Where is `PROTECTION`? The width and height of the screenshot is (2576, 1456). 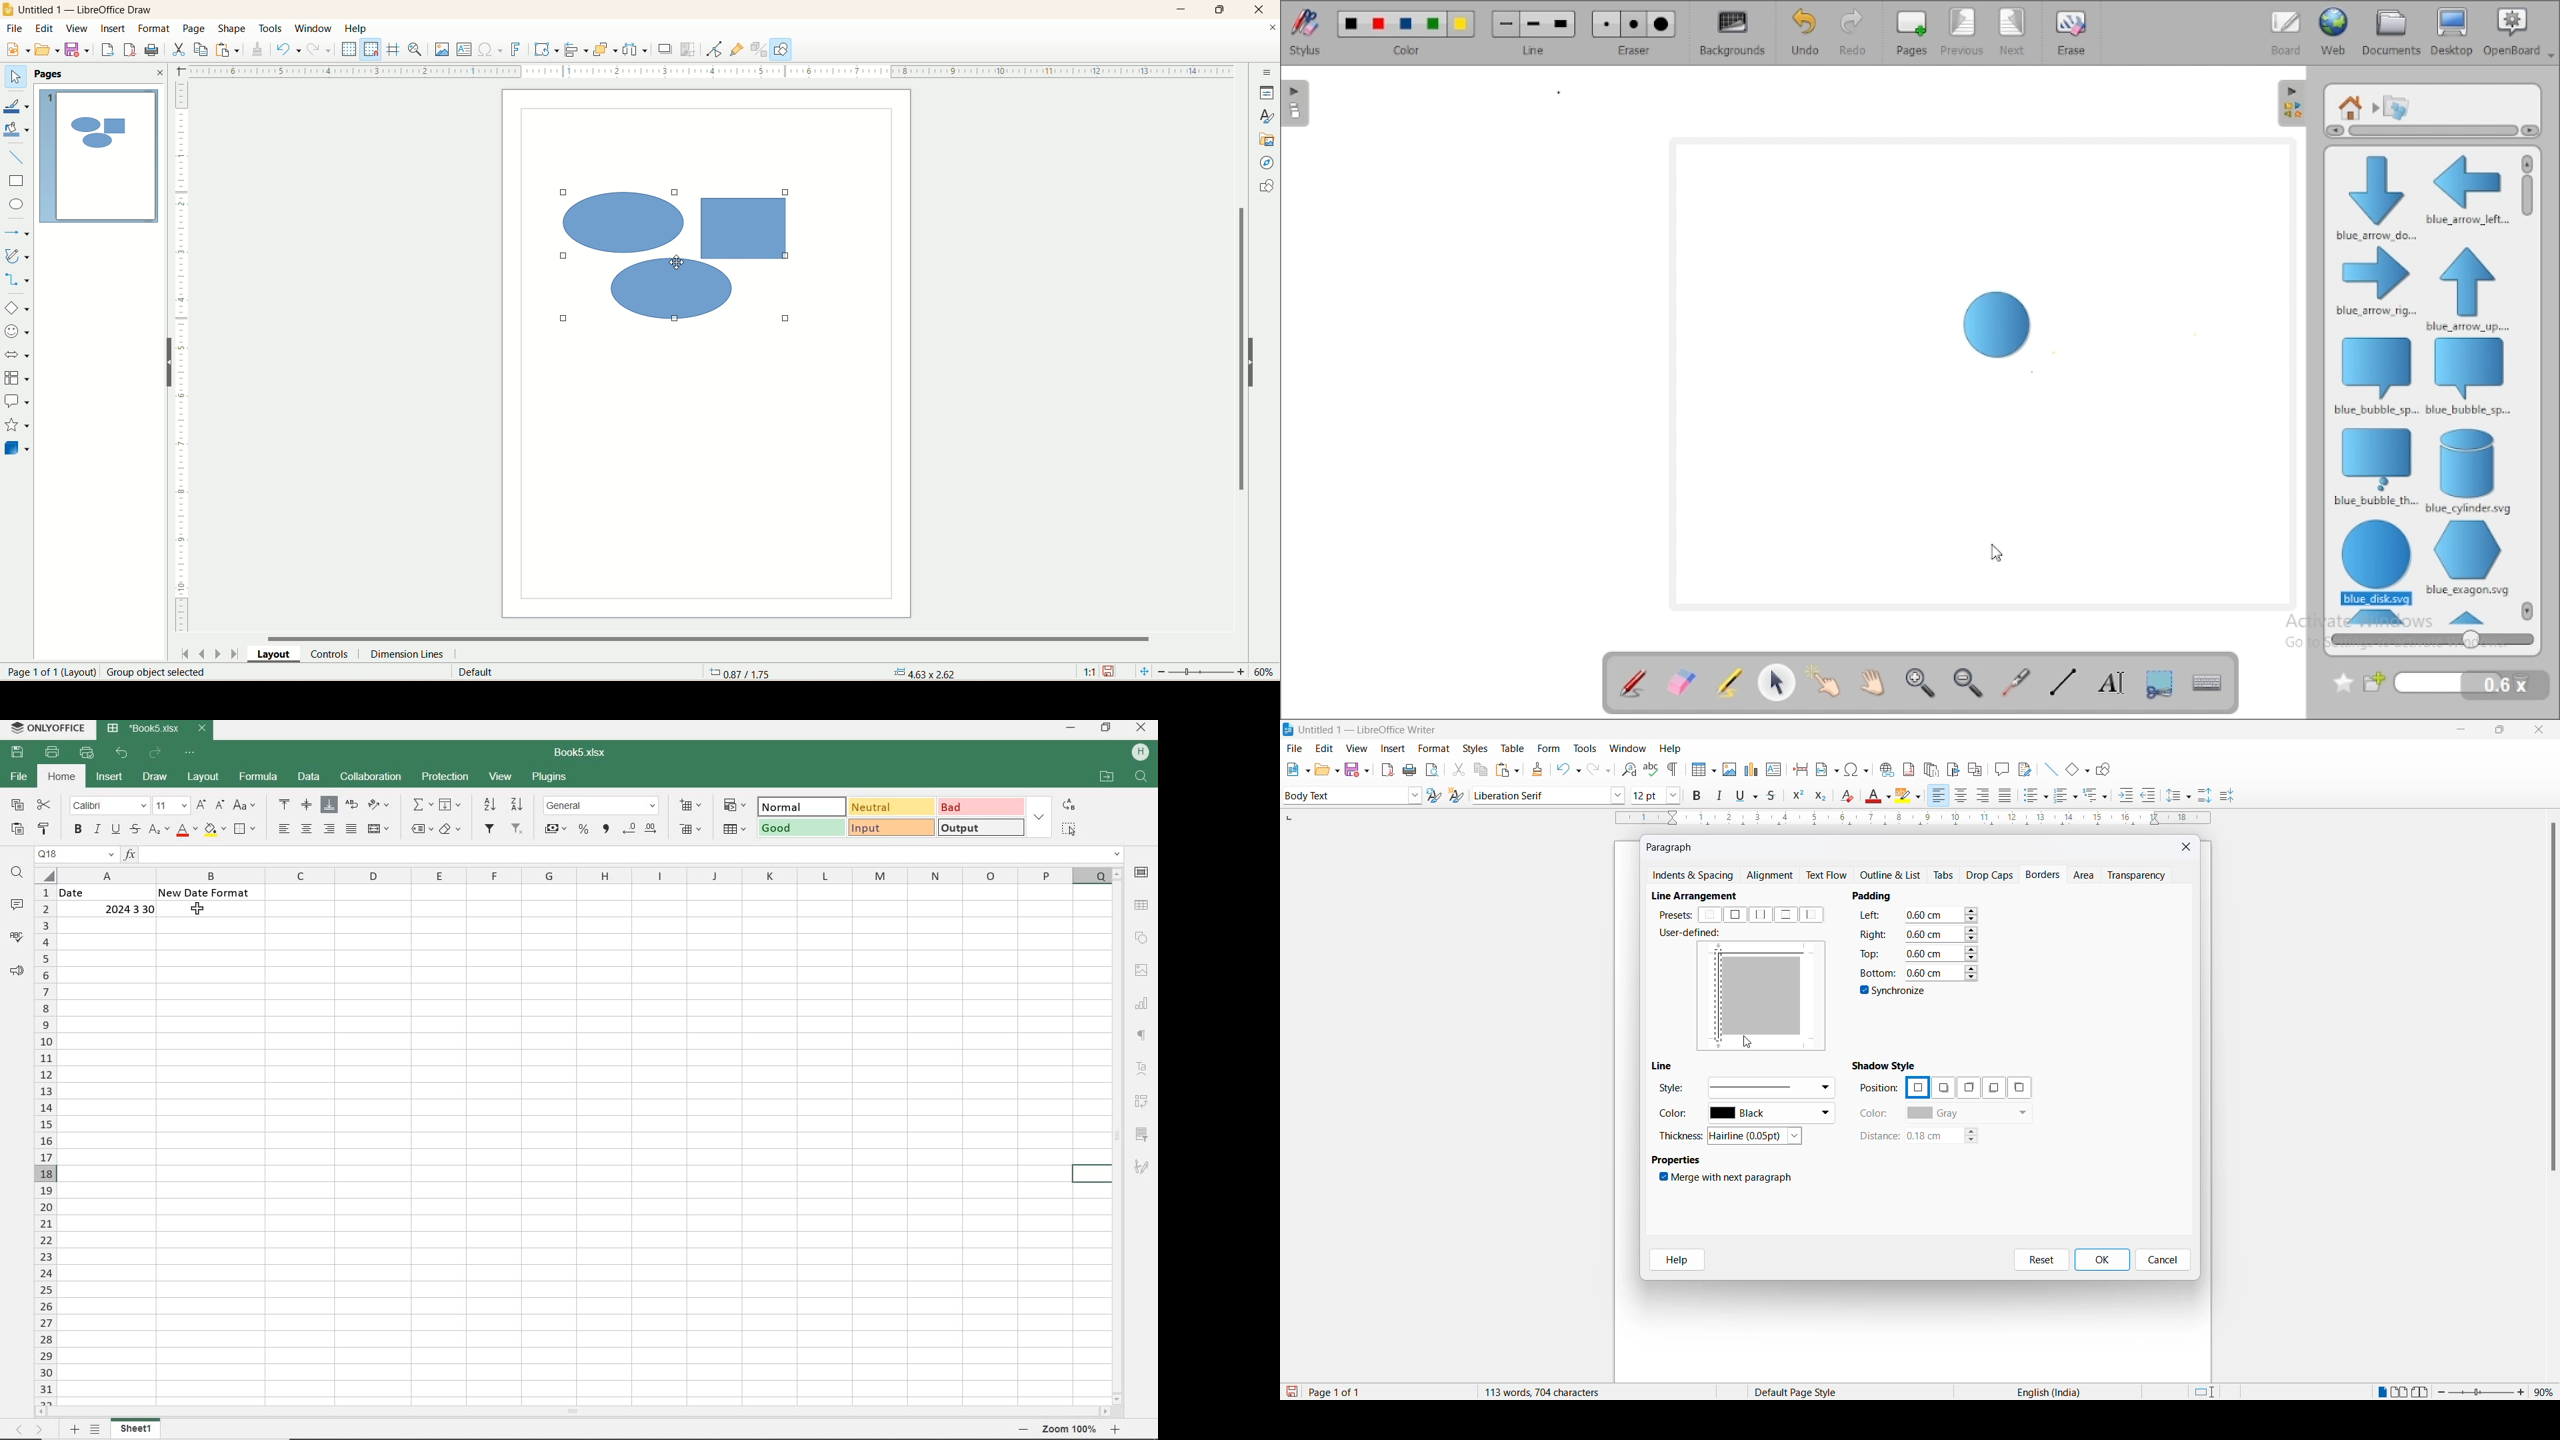 PROTECTION is located at coordinates (446, 777).